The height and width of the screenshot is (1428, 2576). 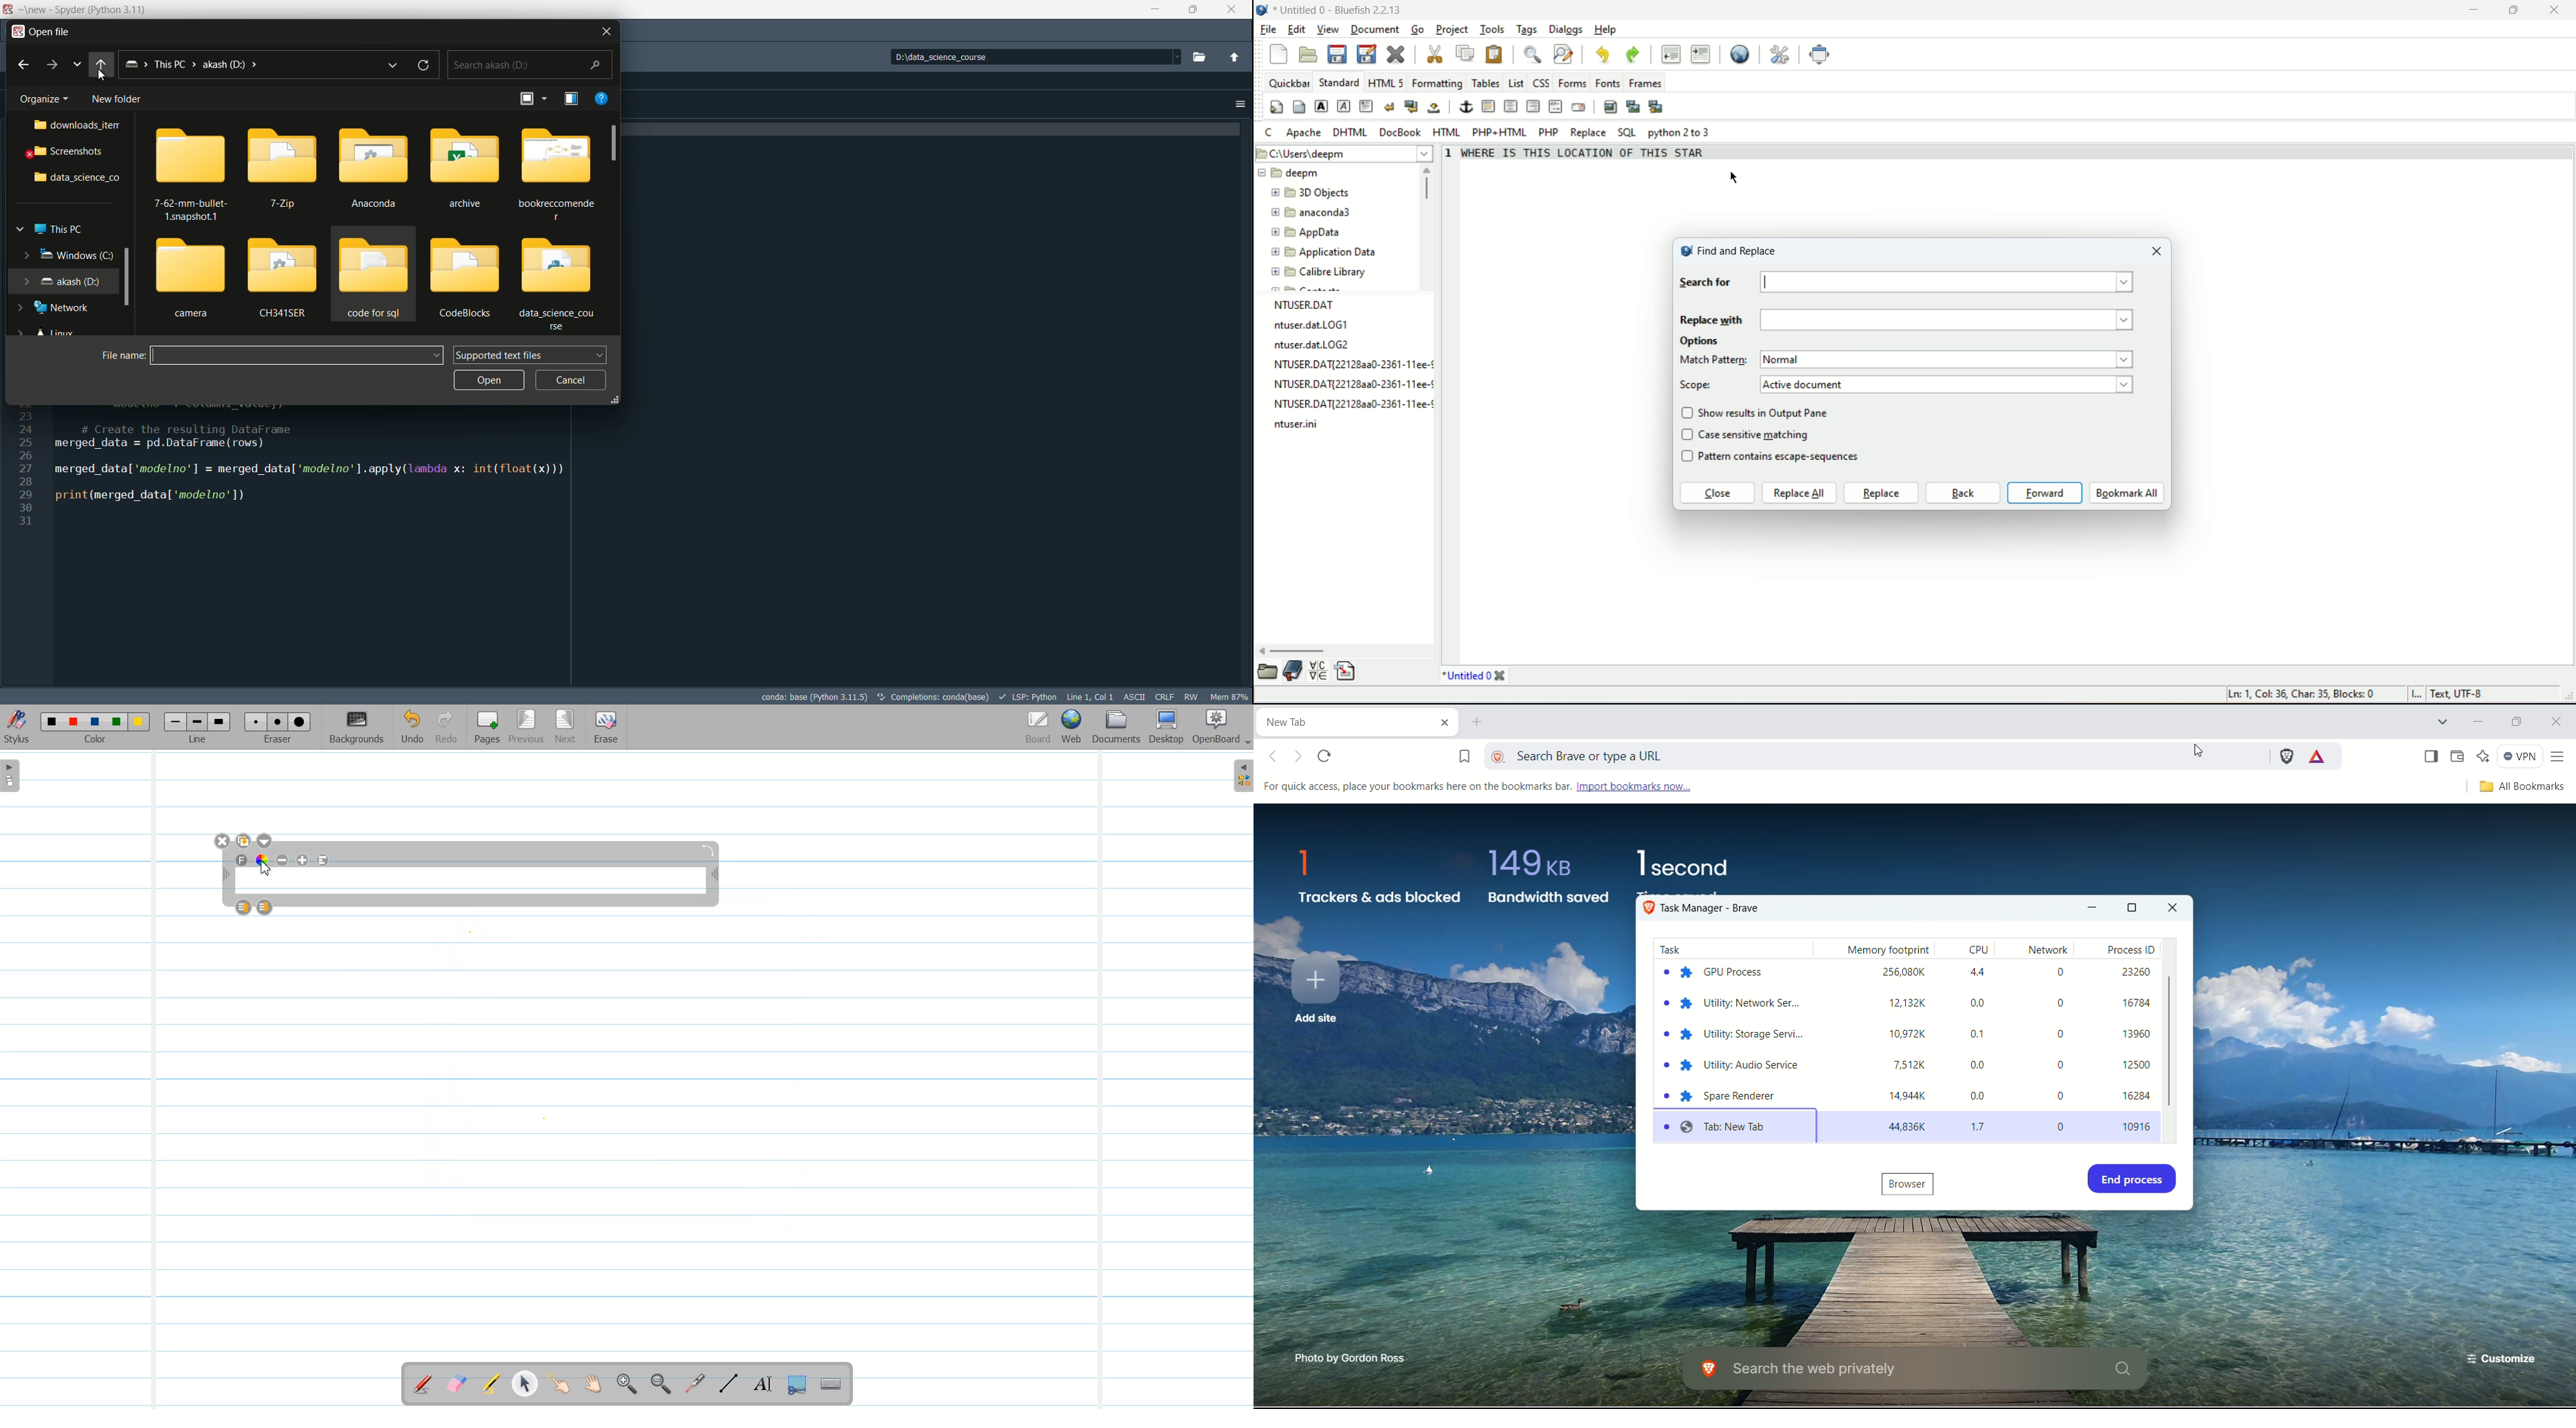 What do you see at coordinates (303, 860) in the screenshot?
I see `Maximize Text` at bounding box center [303, 860].